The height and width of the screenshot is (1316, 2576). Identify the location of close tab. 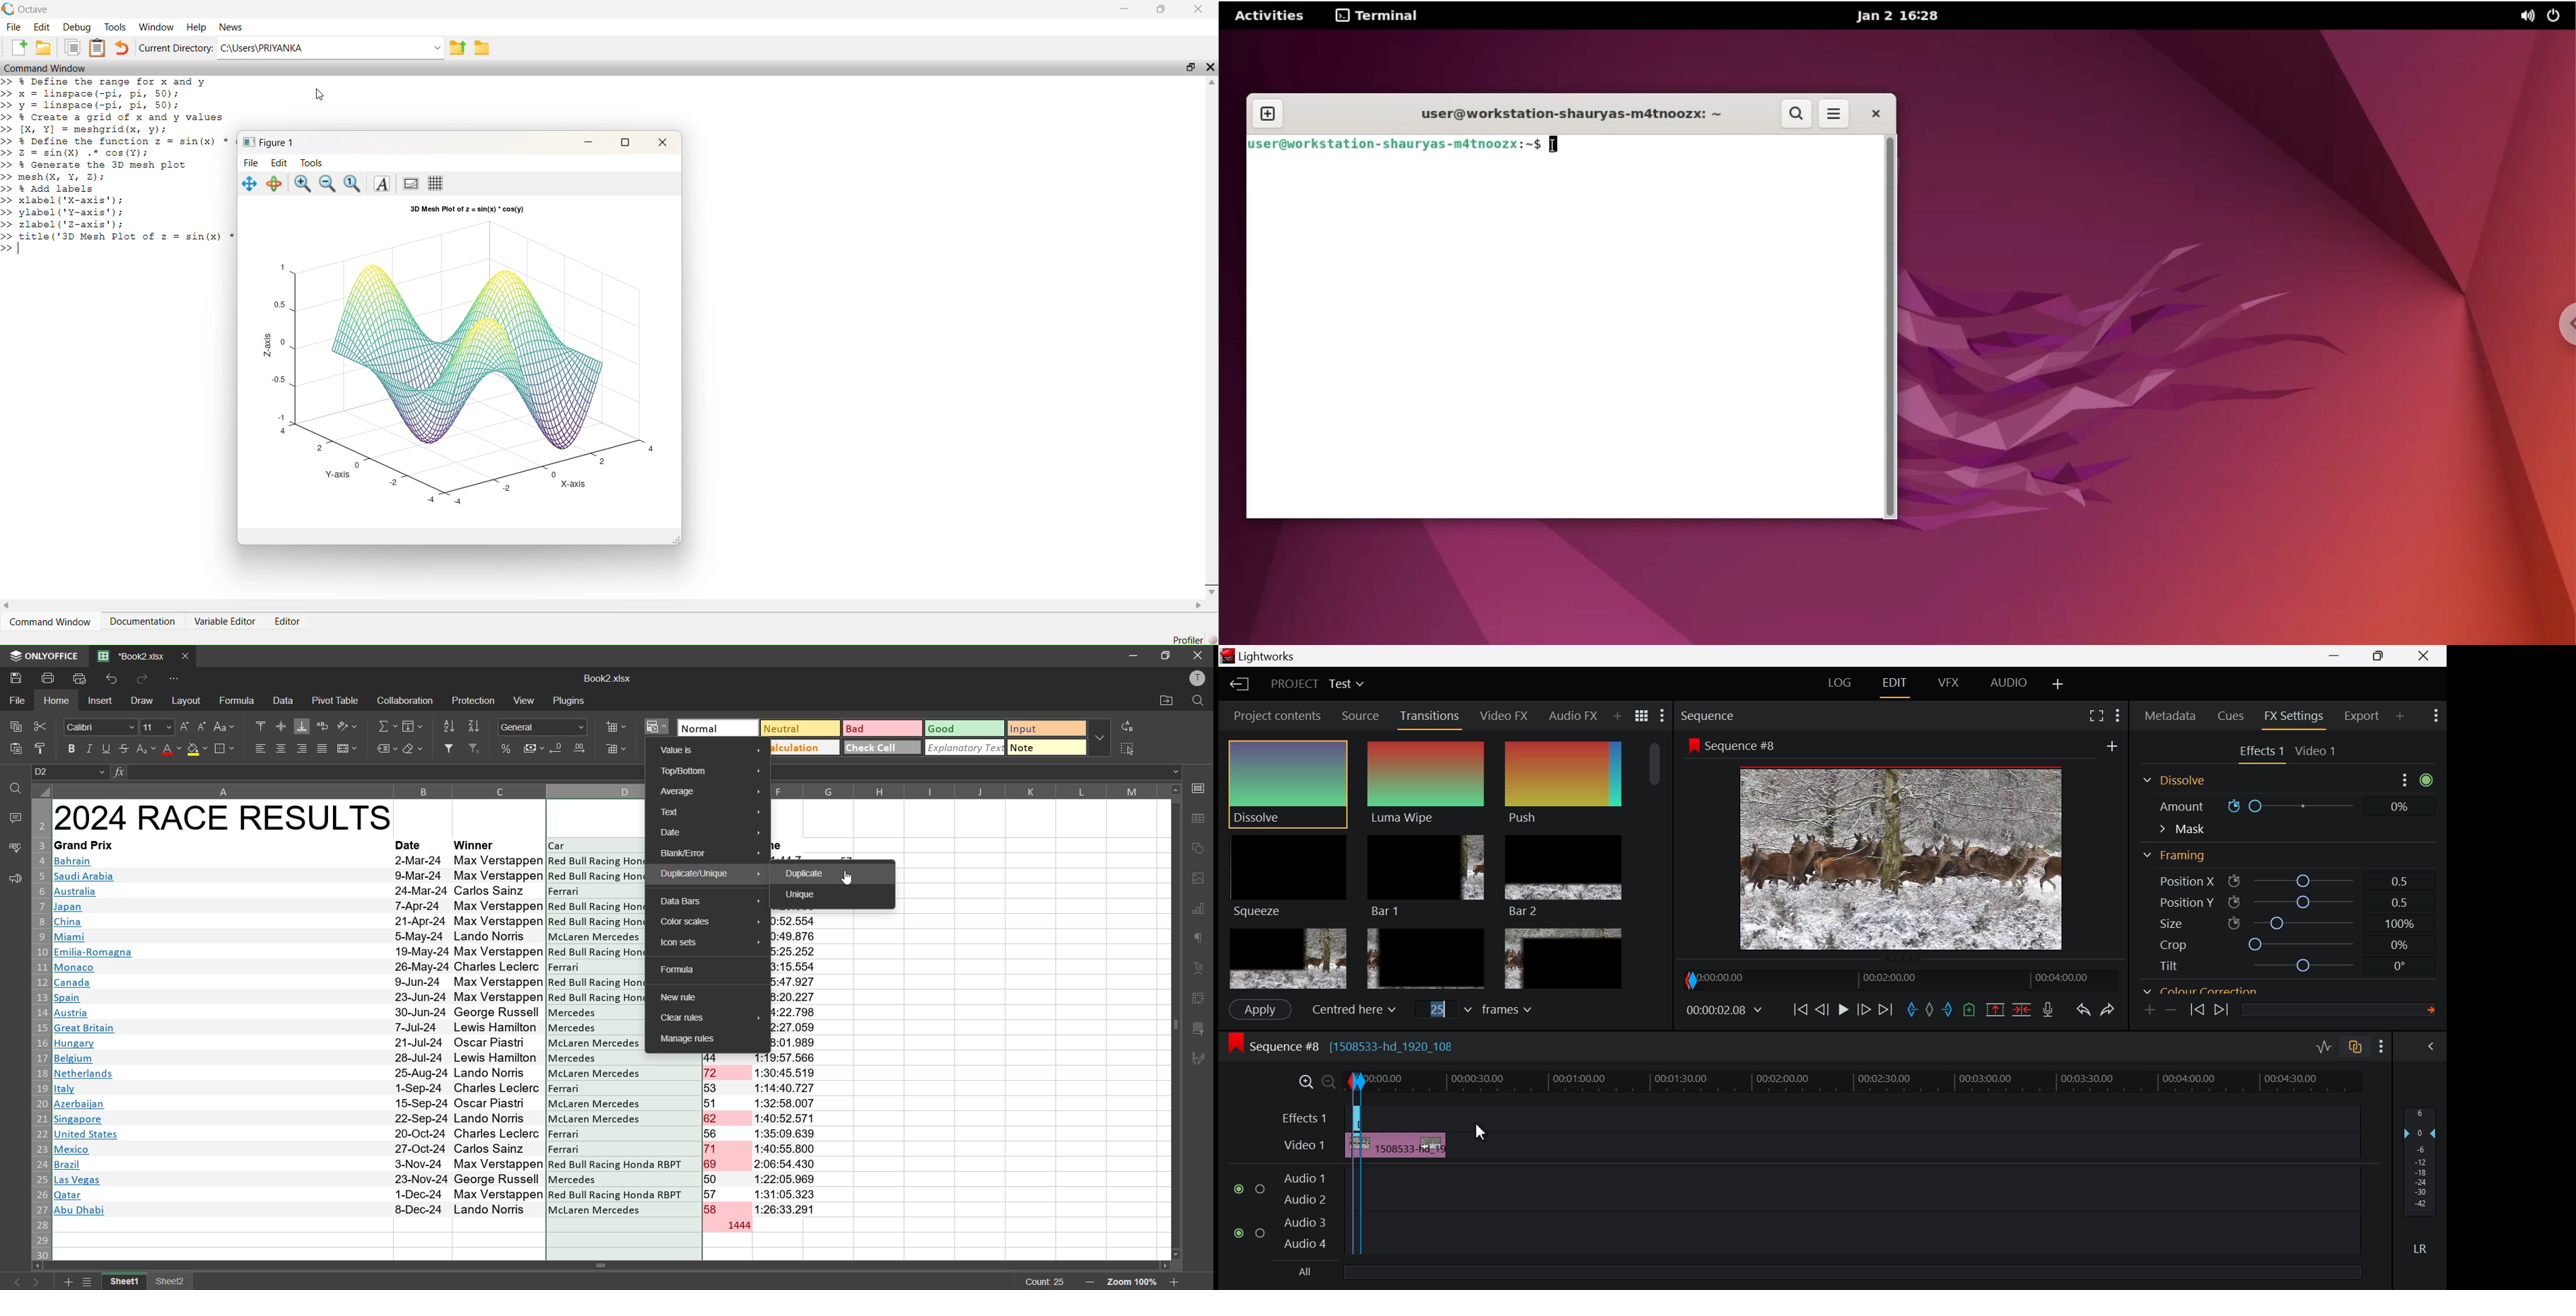
(188, 654).